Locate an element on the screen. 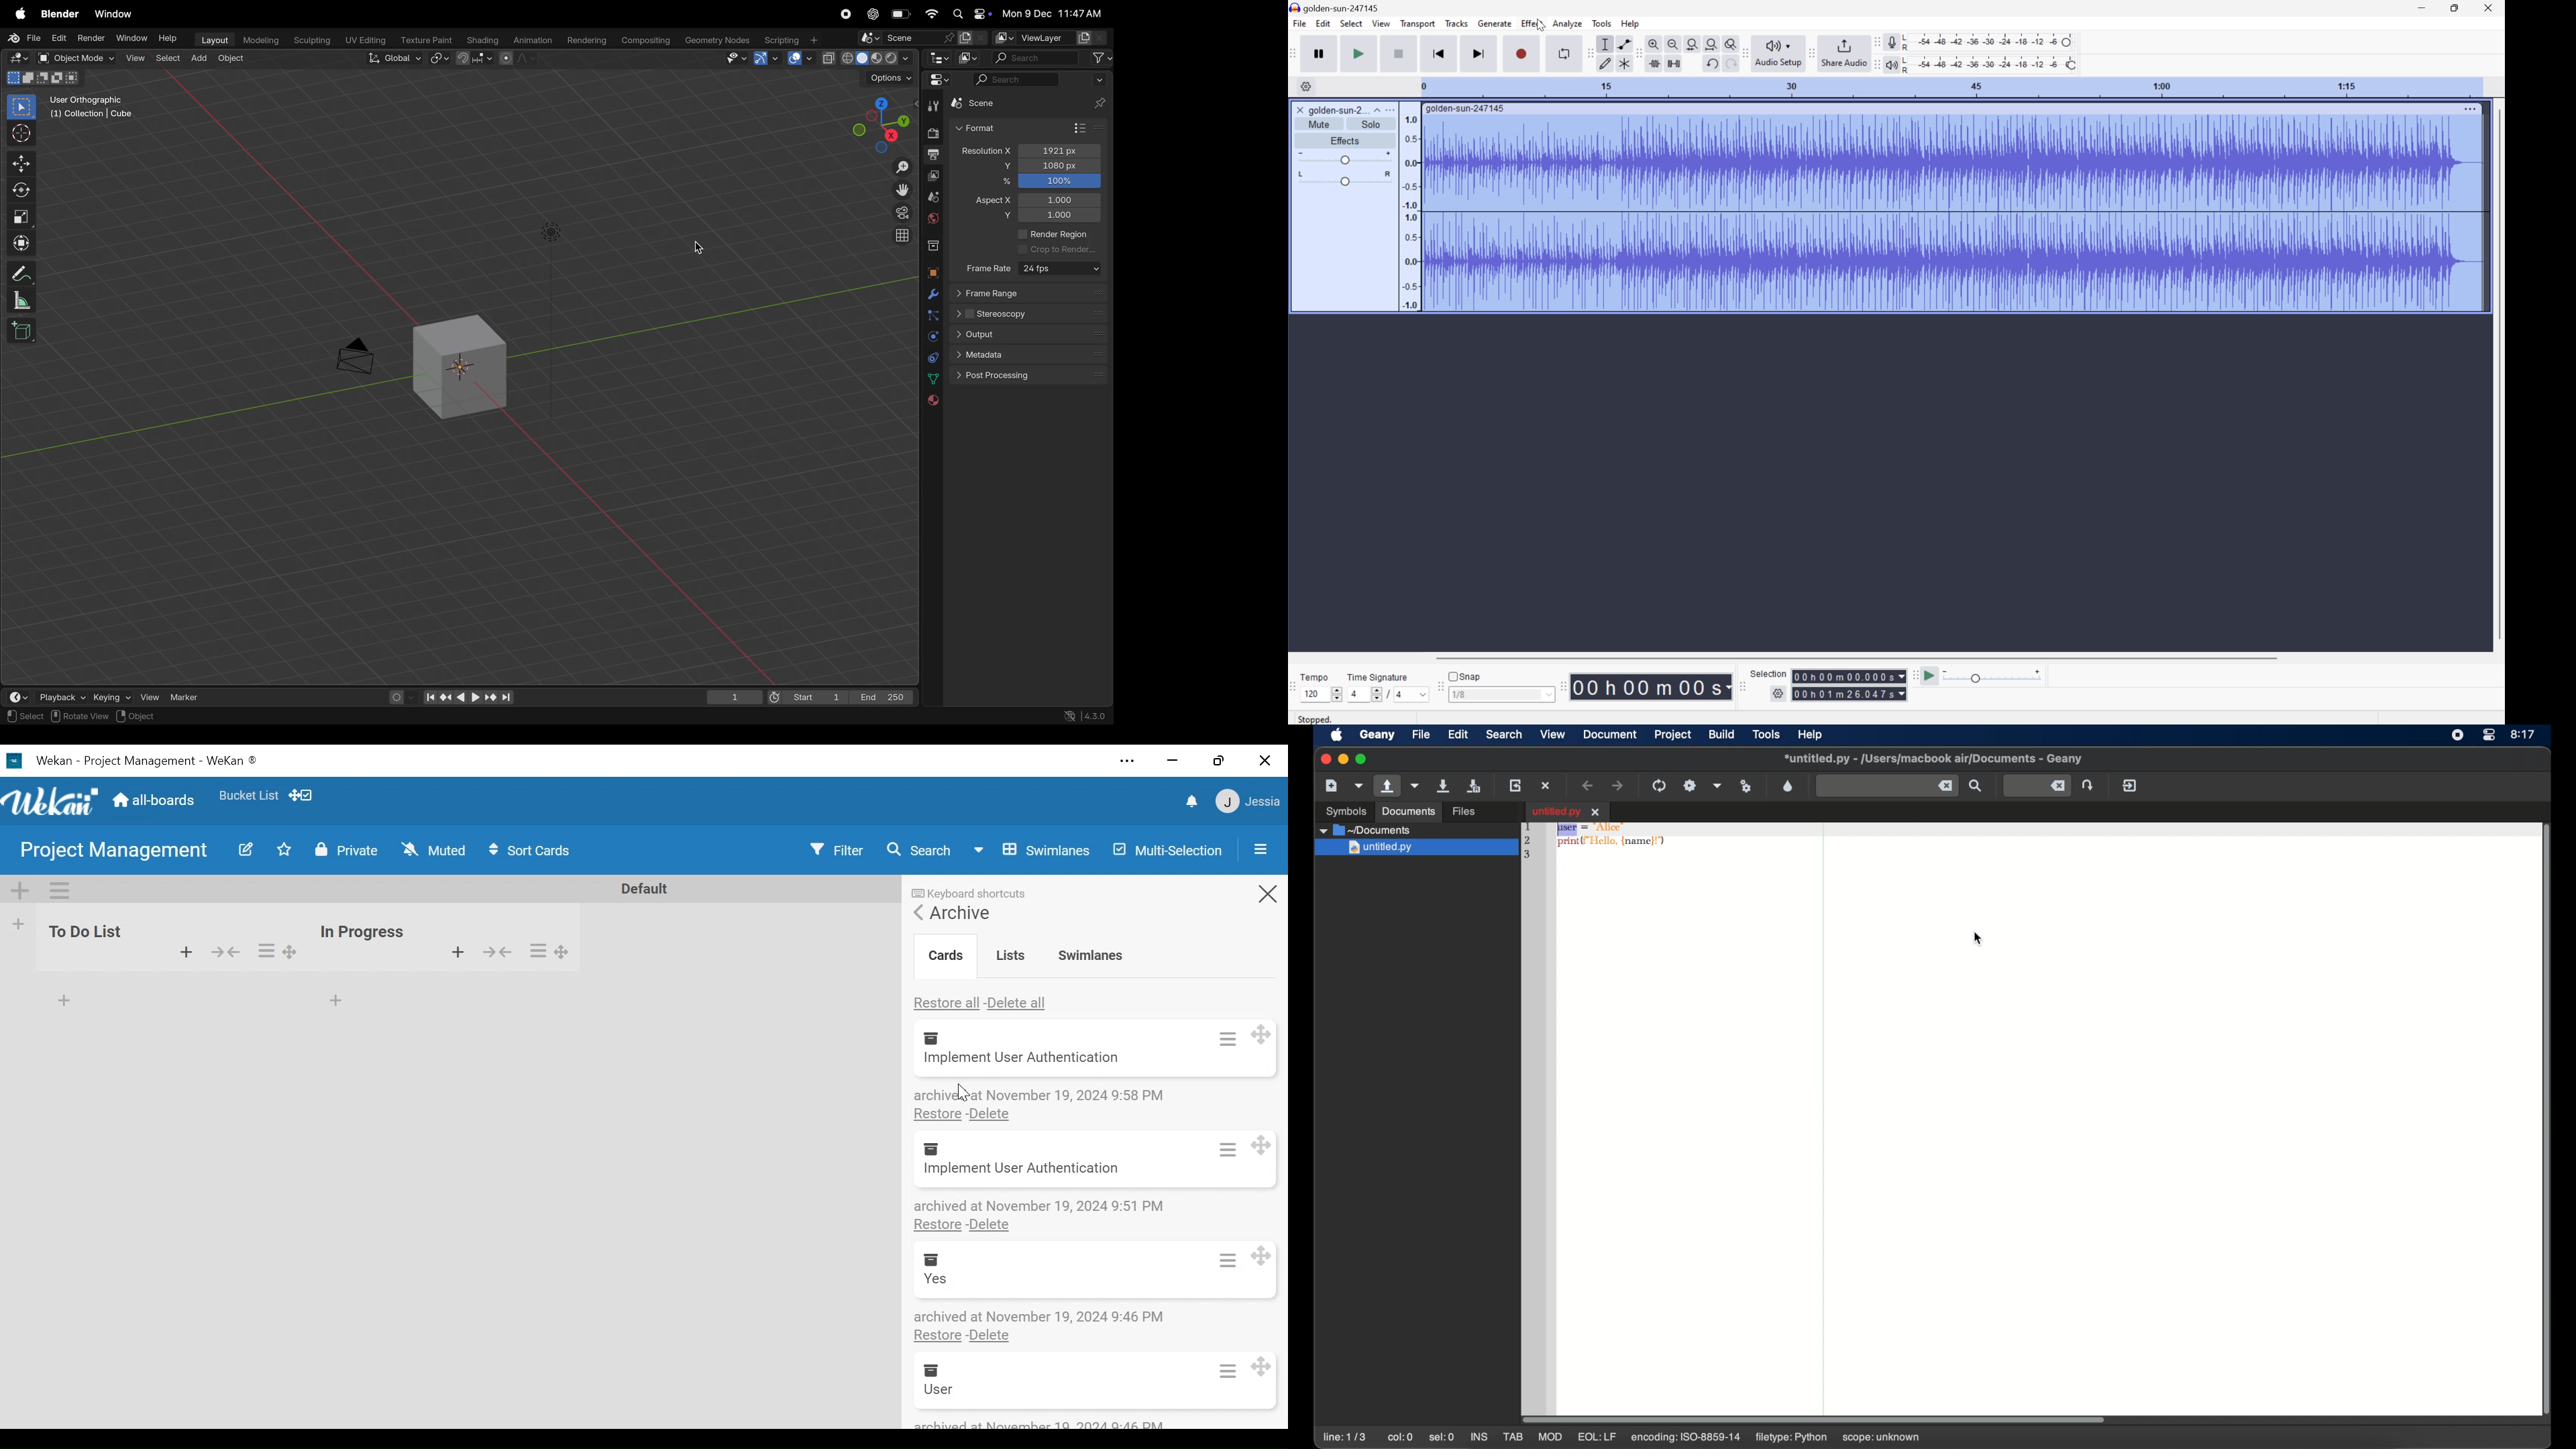  view layer is located at coordinates (935, 175).